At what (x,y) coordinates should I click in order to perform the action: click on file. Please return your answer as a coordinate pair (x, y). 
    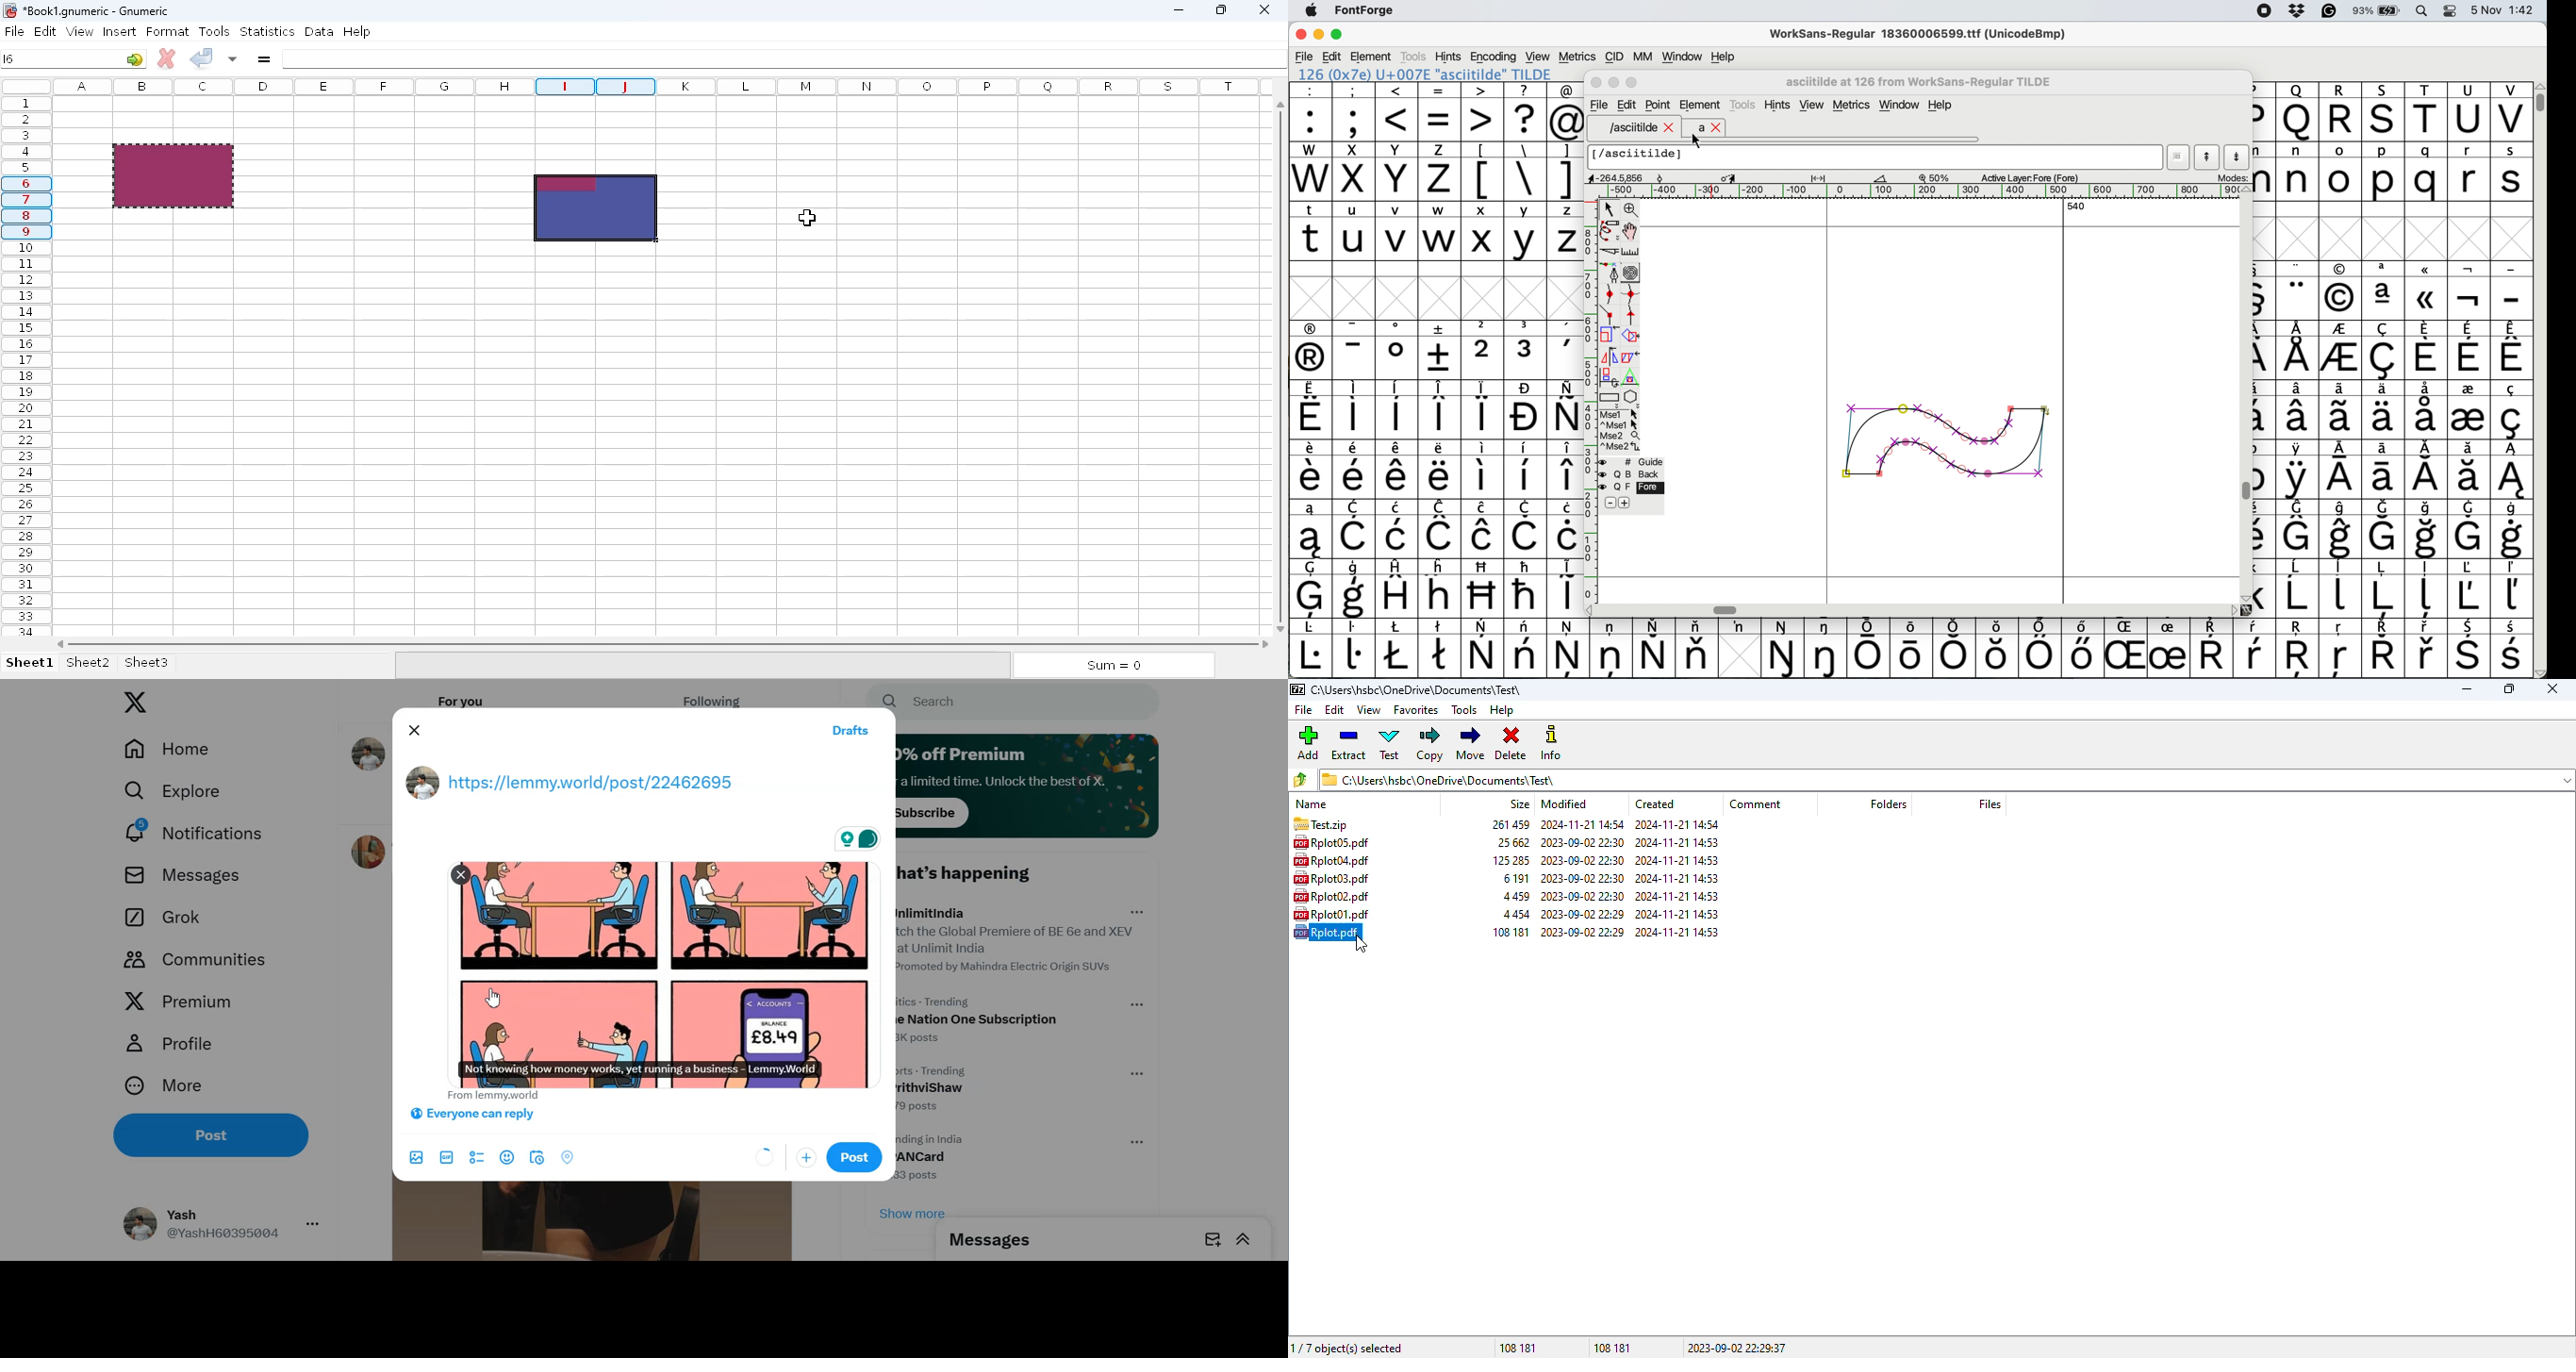
    Looking at the image, I should click on (1598, 105).